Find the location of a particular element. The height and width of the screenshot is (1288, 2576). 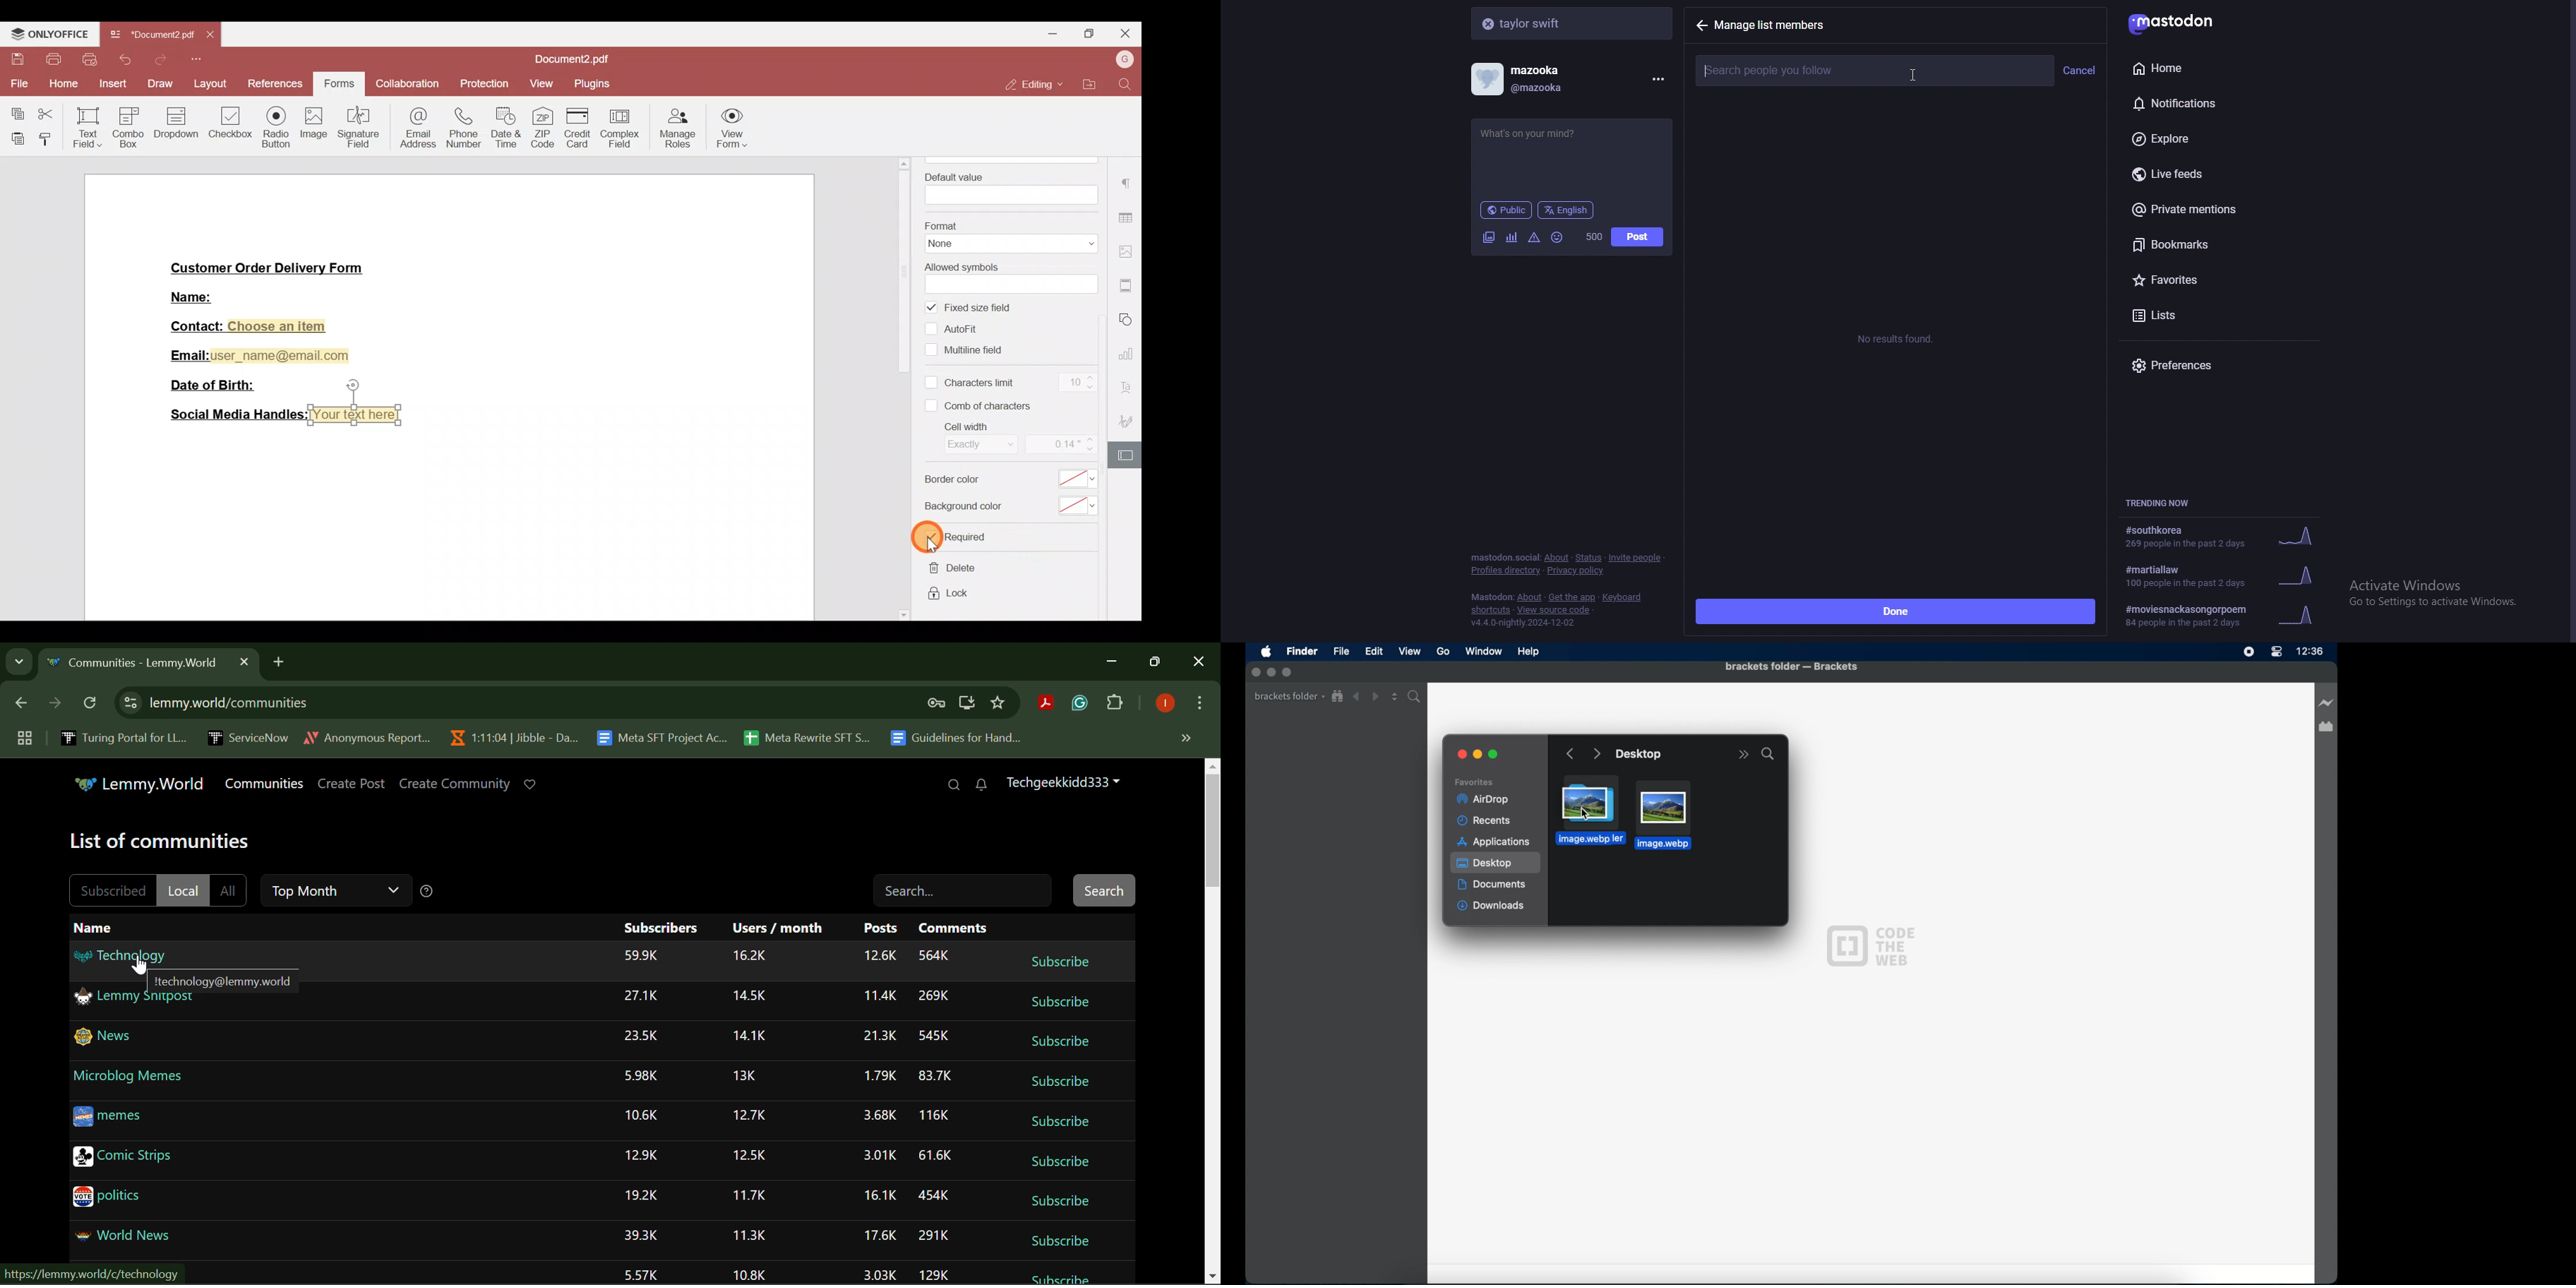

menu is located at coordinates (1655, 79).